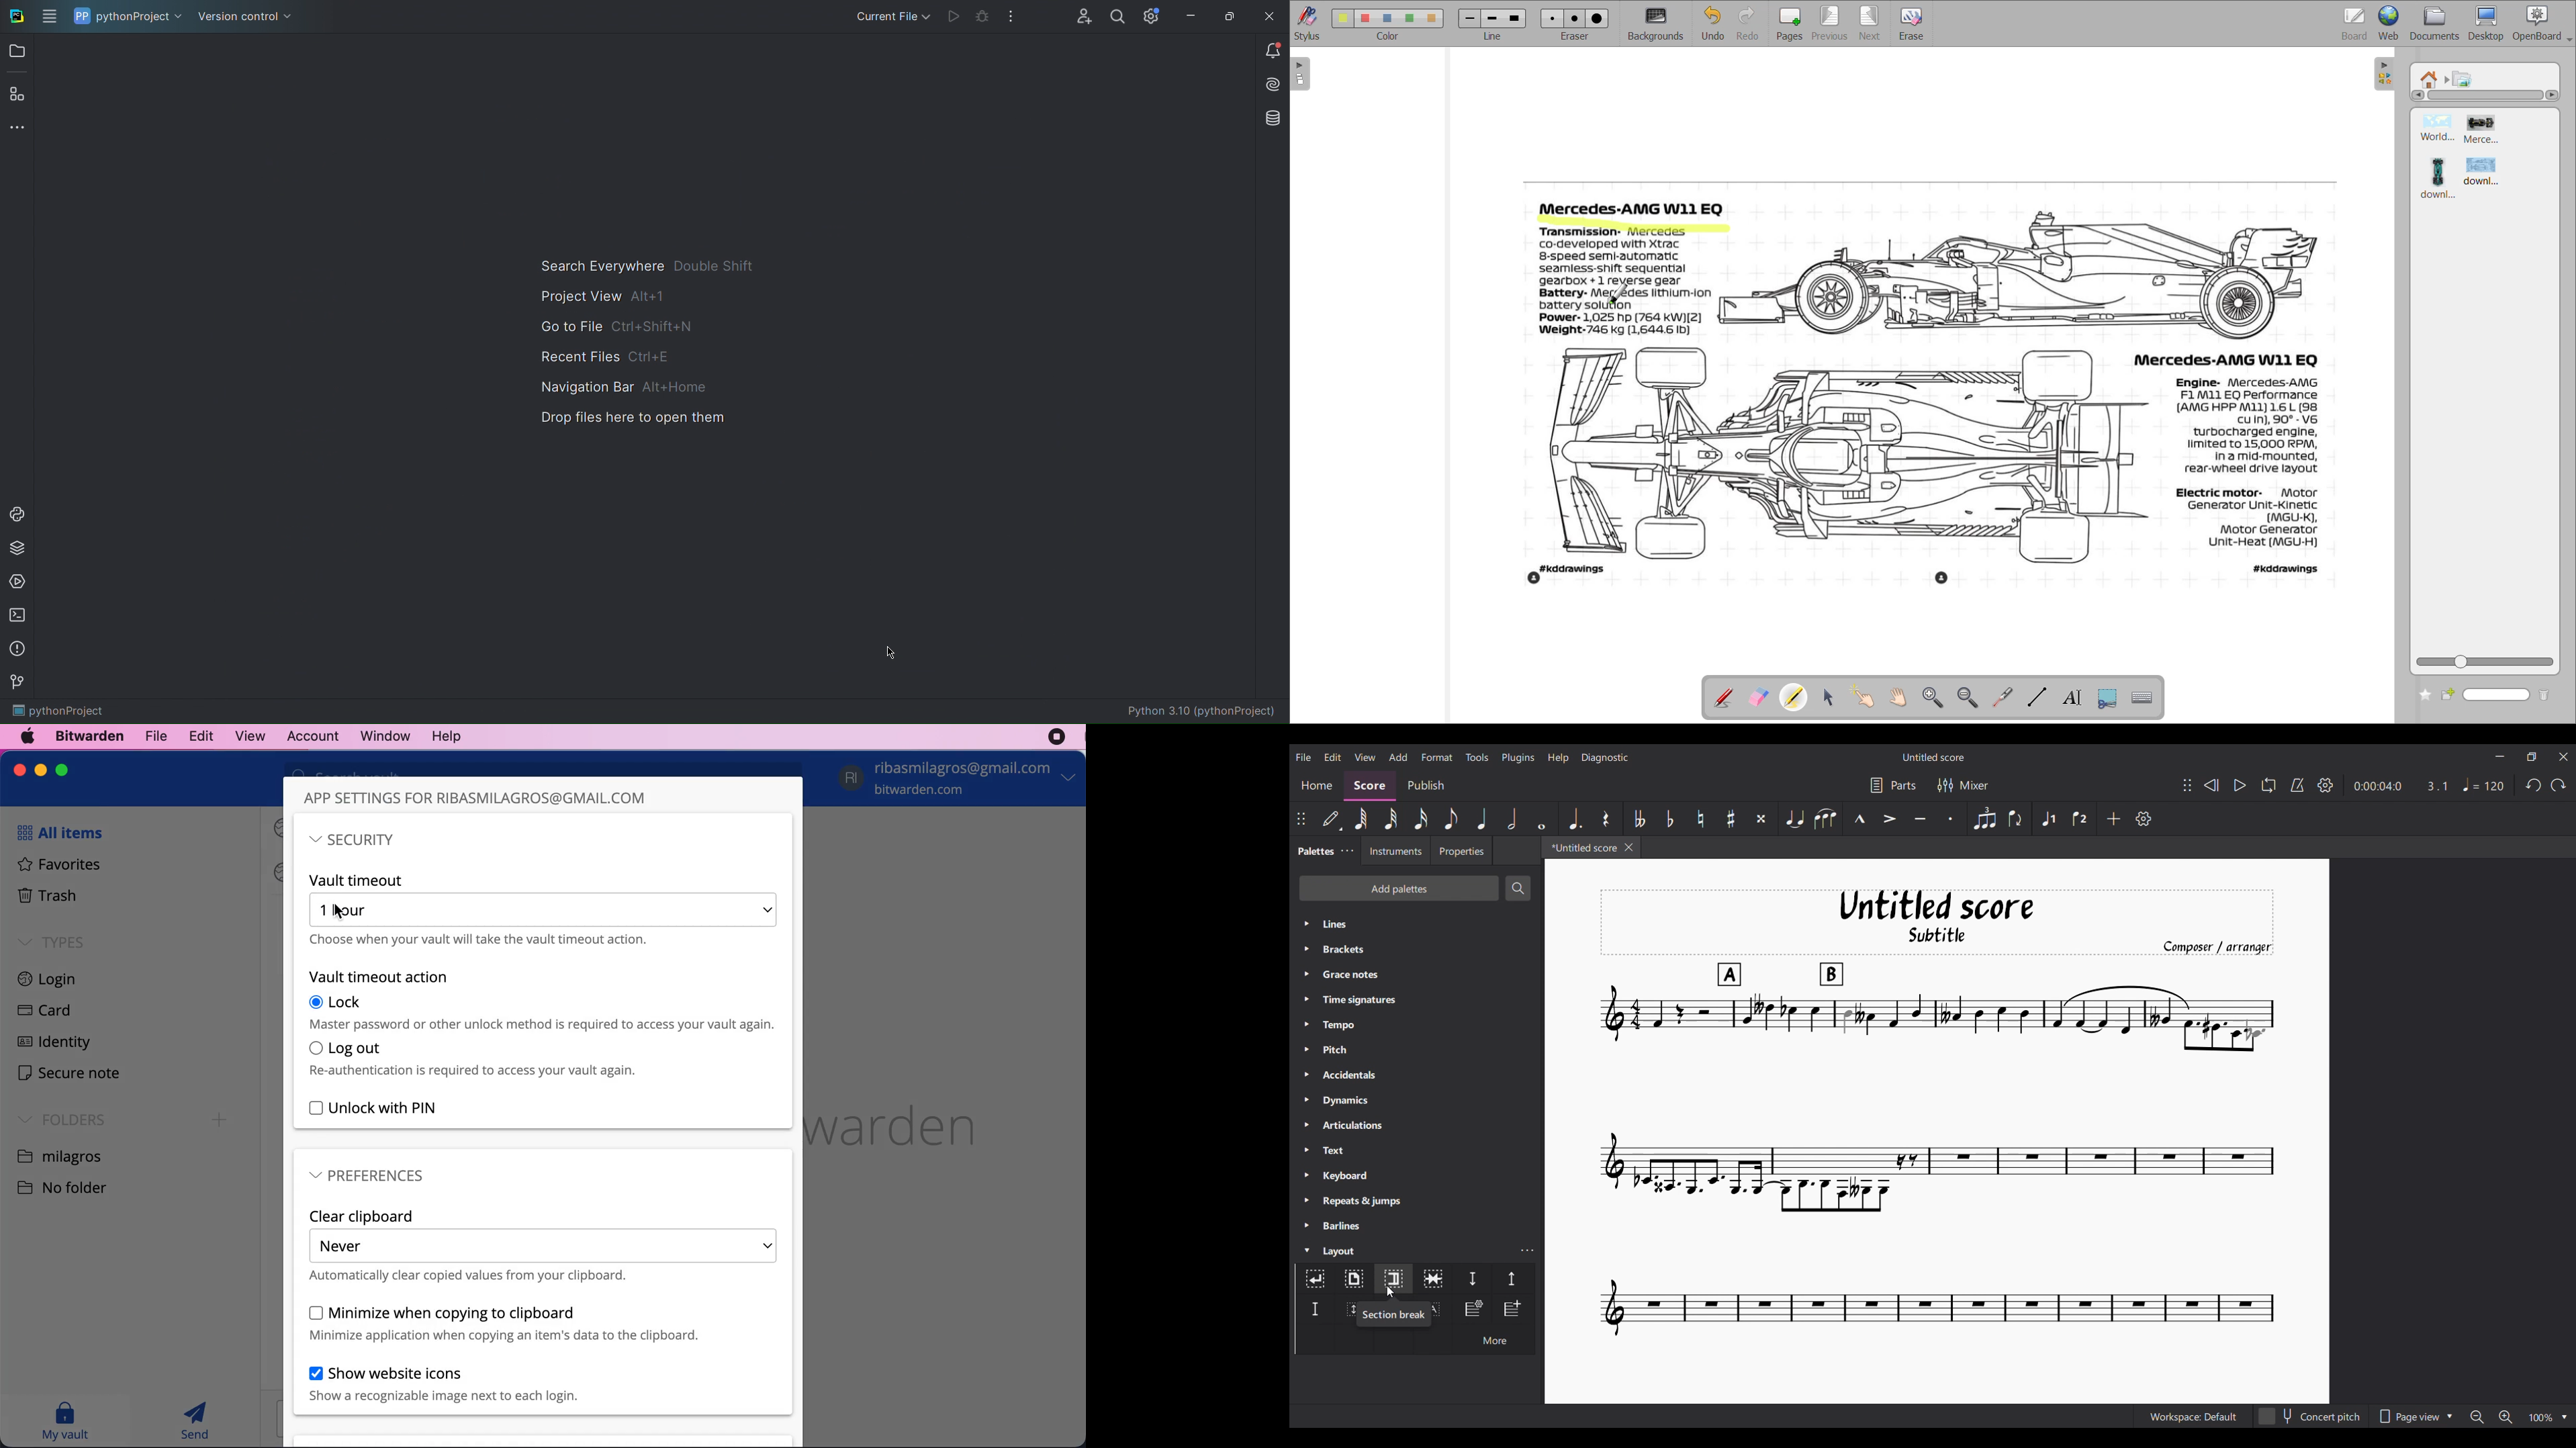 The height and width of the screenshot is (1456, 2576). I want to click on Pitch, so click(1417, 1049).